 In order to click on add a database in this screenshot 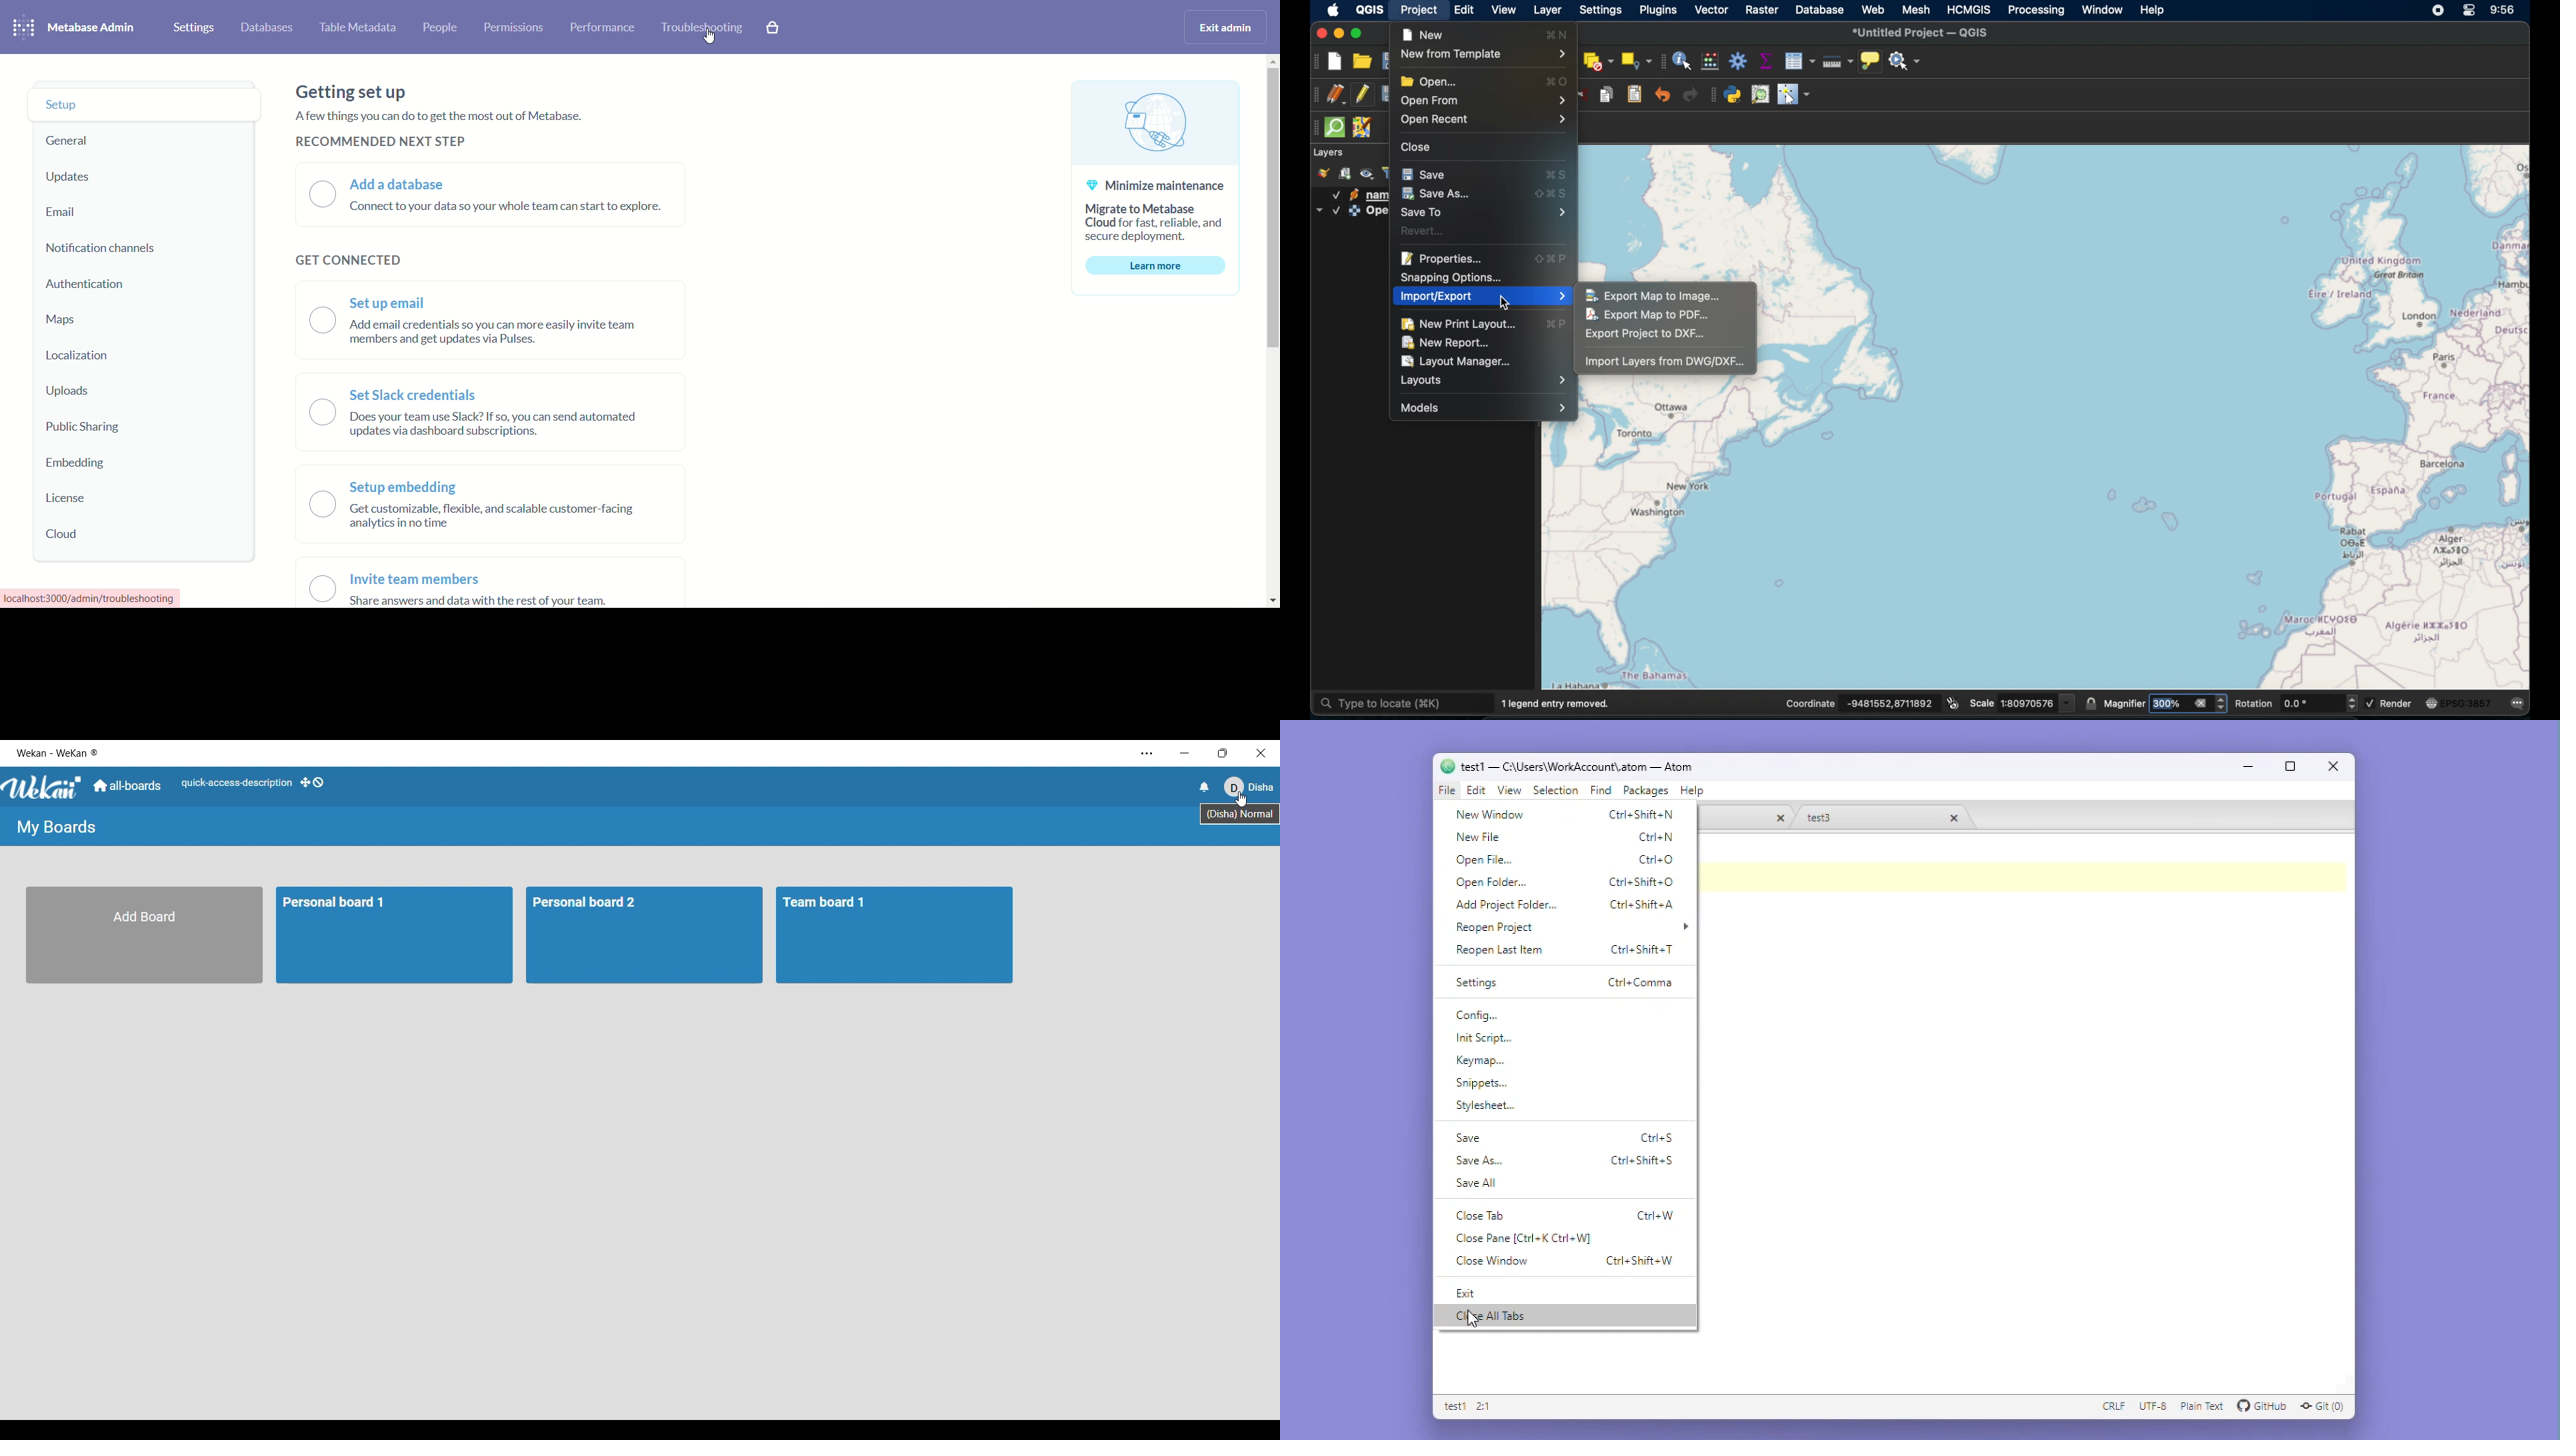, I will do `click(513, 196)`.